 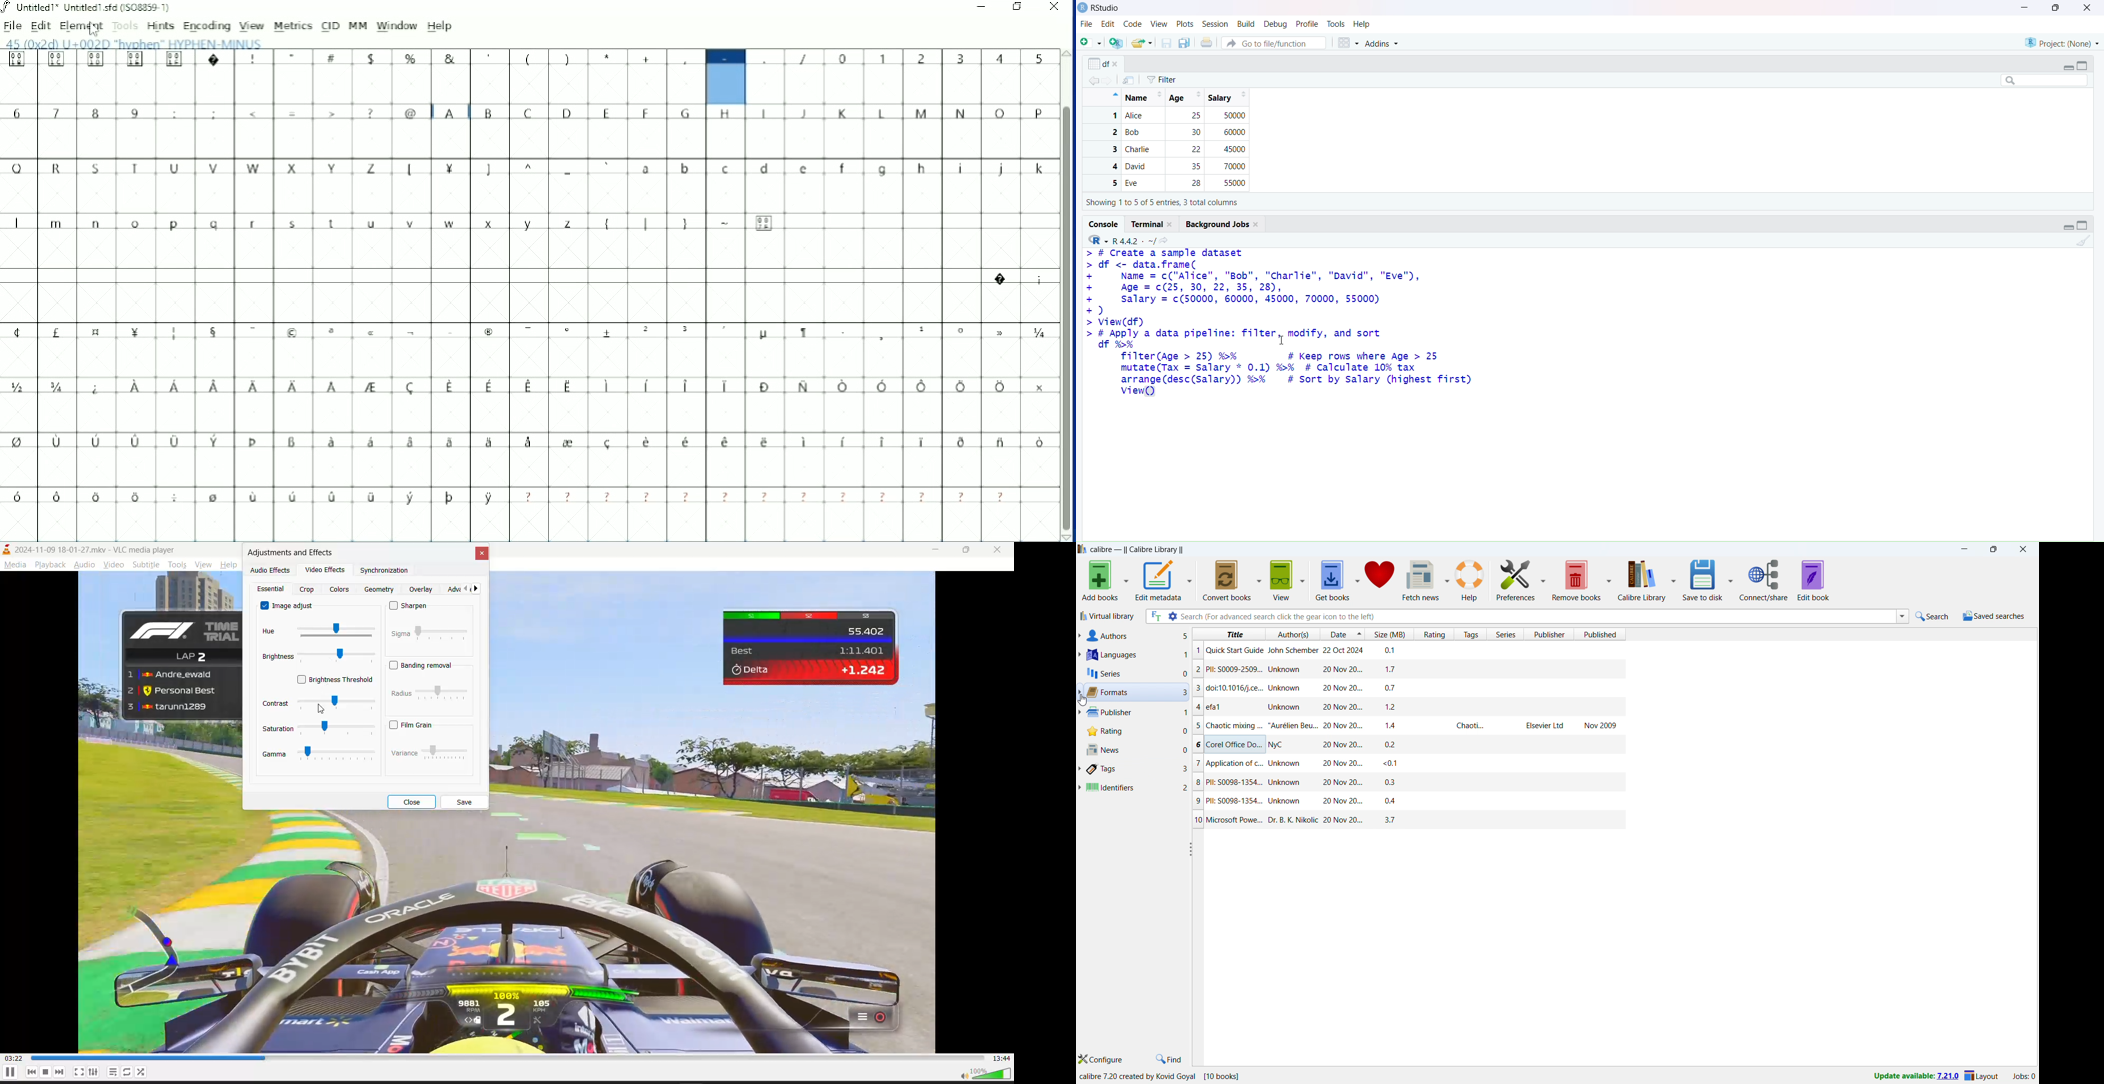 What do you see at coordinates (1405, 707) in the screenshot?
I see `one book entry` at bounding box center [1405, 707].